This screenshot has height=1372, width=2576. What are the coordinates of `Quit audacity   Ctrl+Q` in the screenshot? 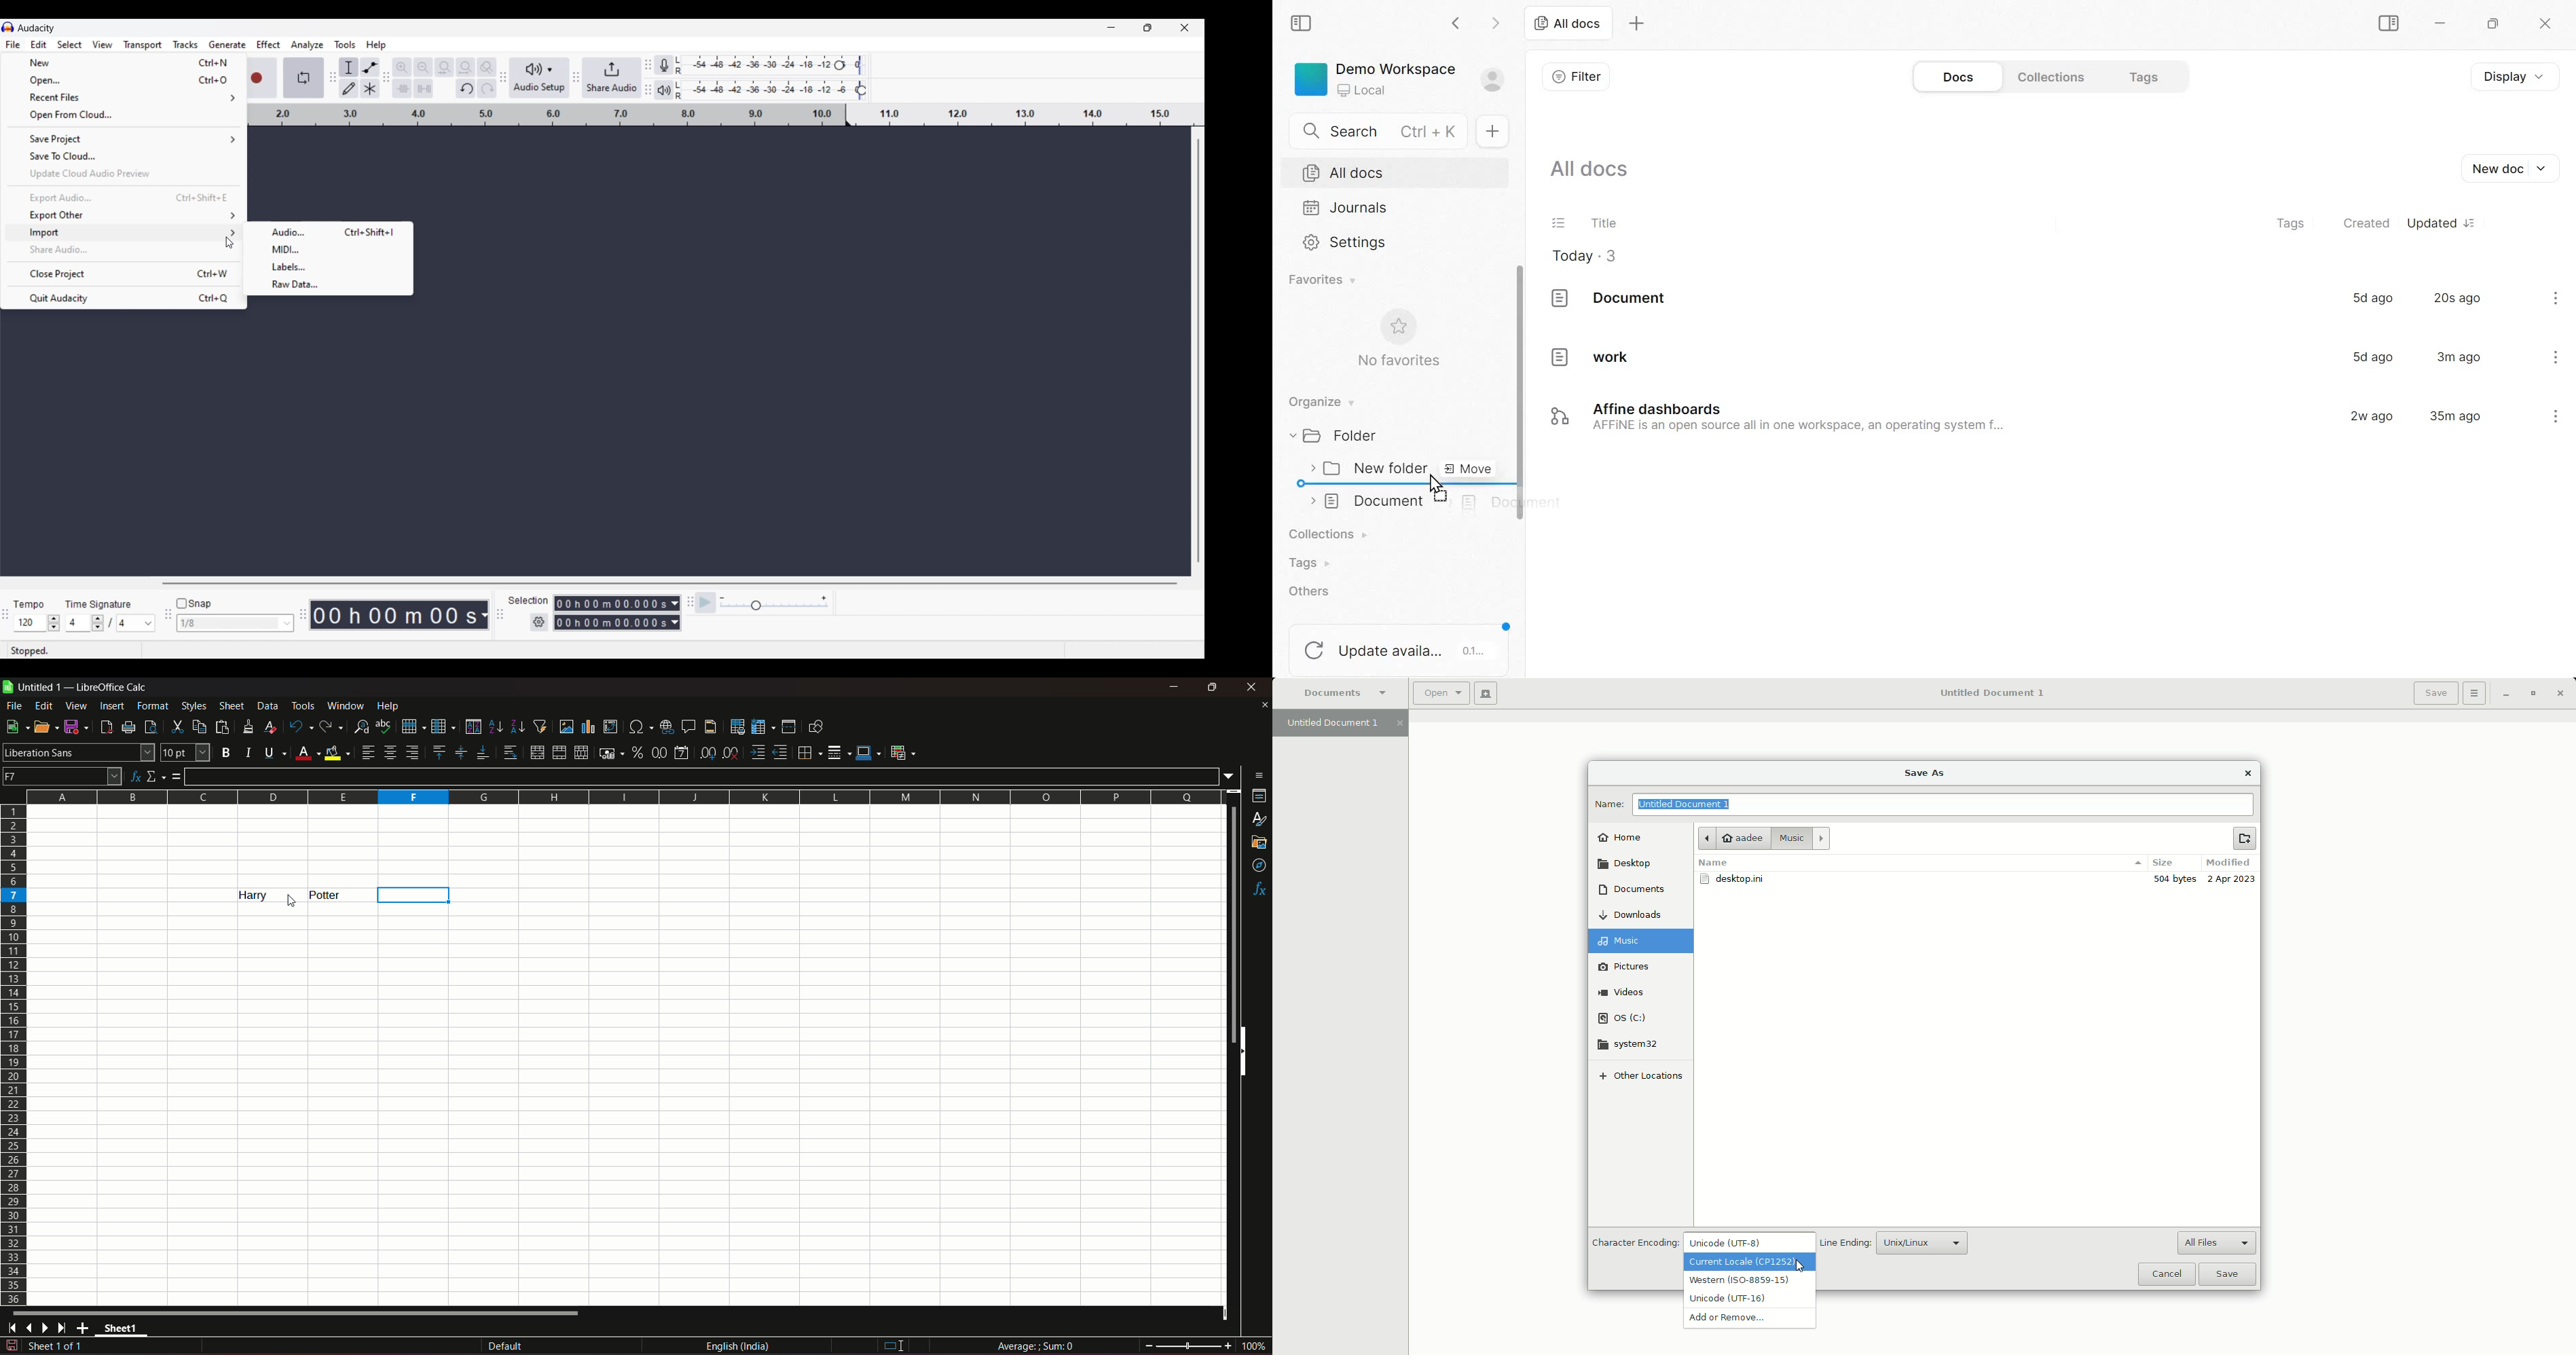 It's located at (124, 298).